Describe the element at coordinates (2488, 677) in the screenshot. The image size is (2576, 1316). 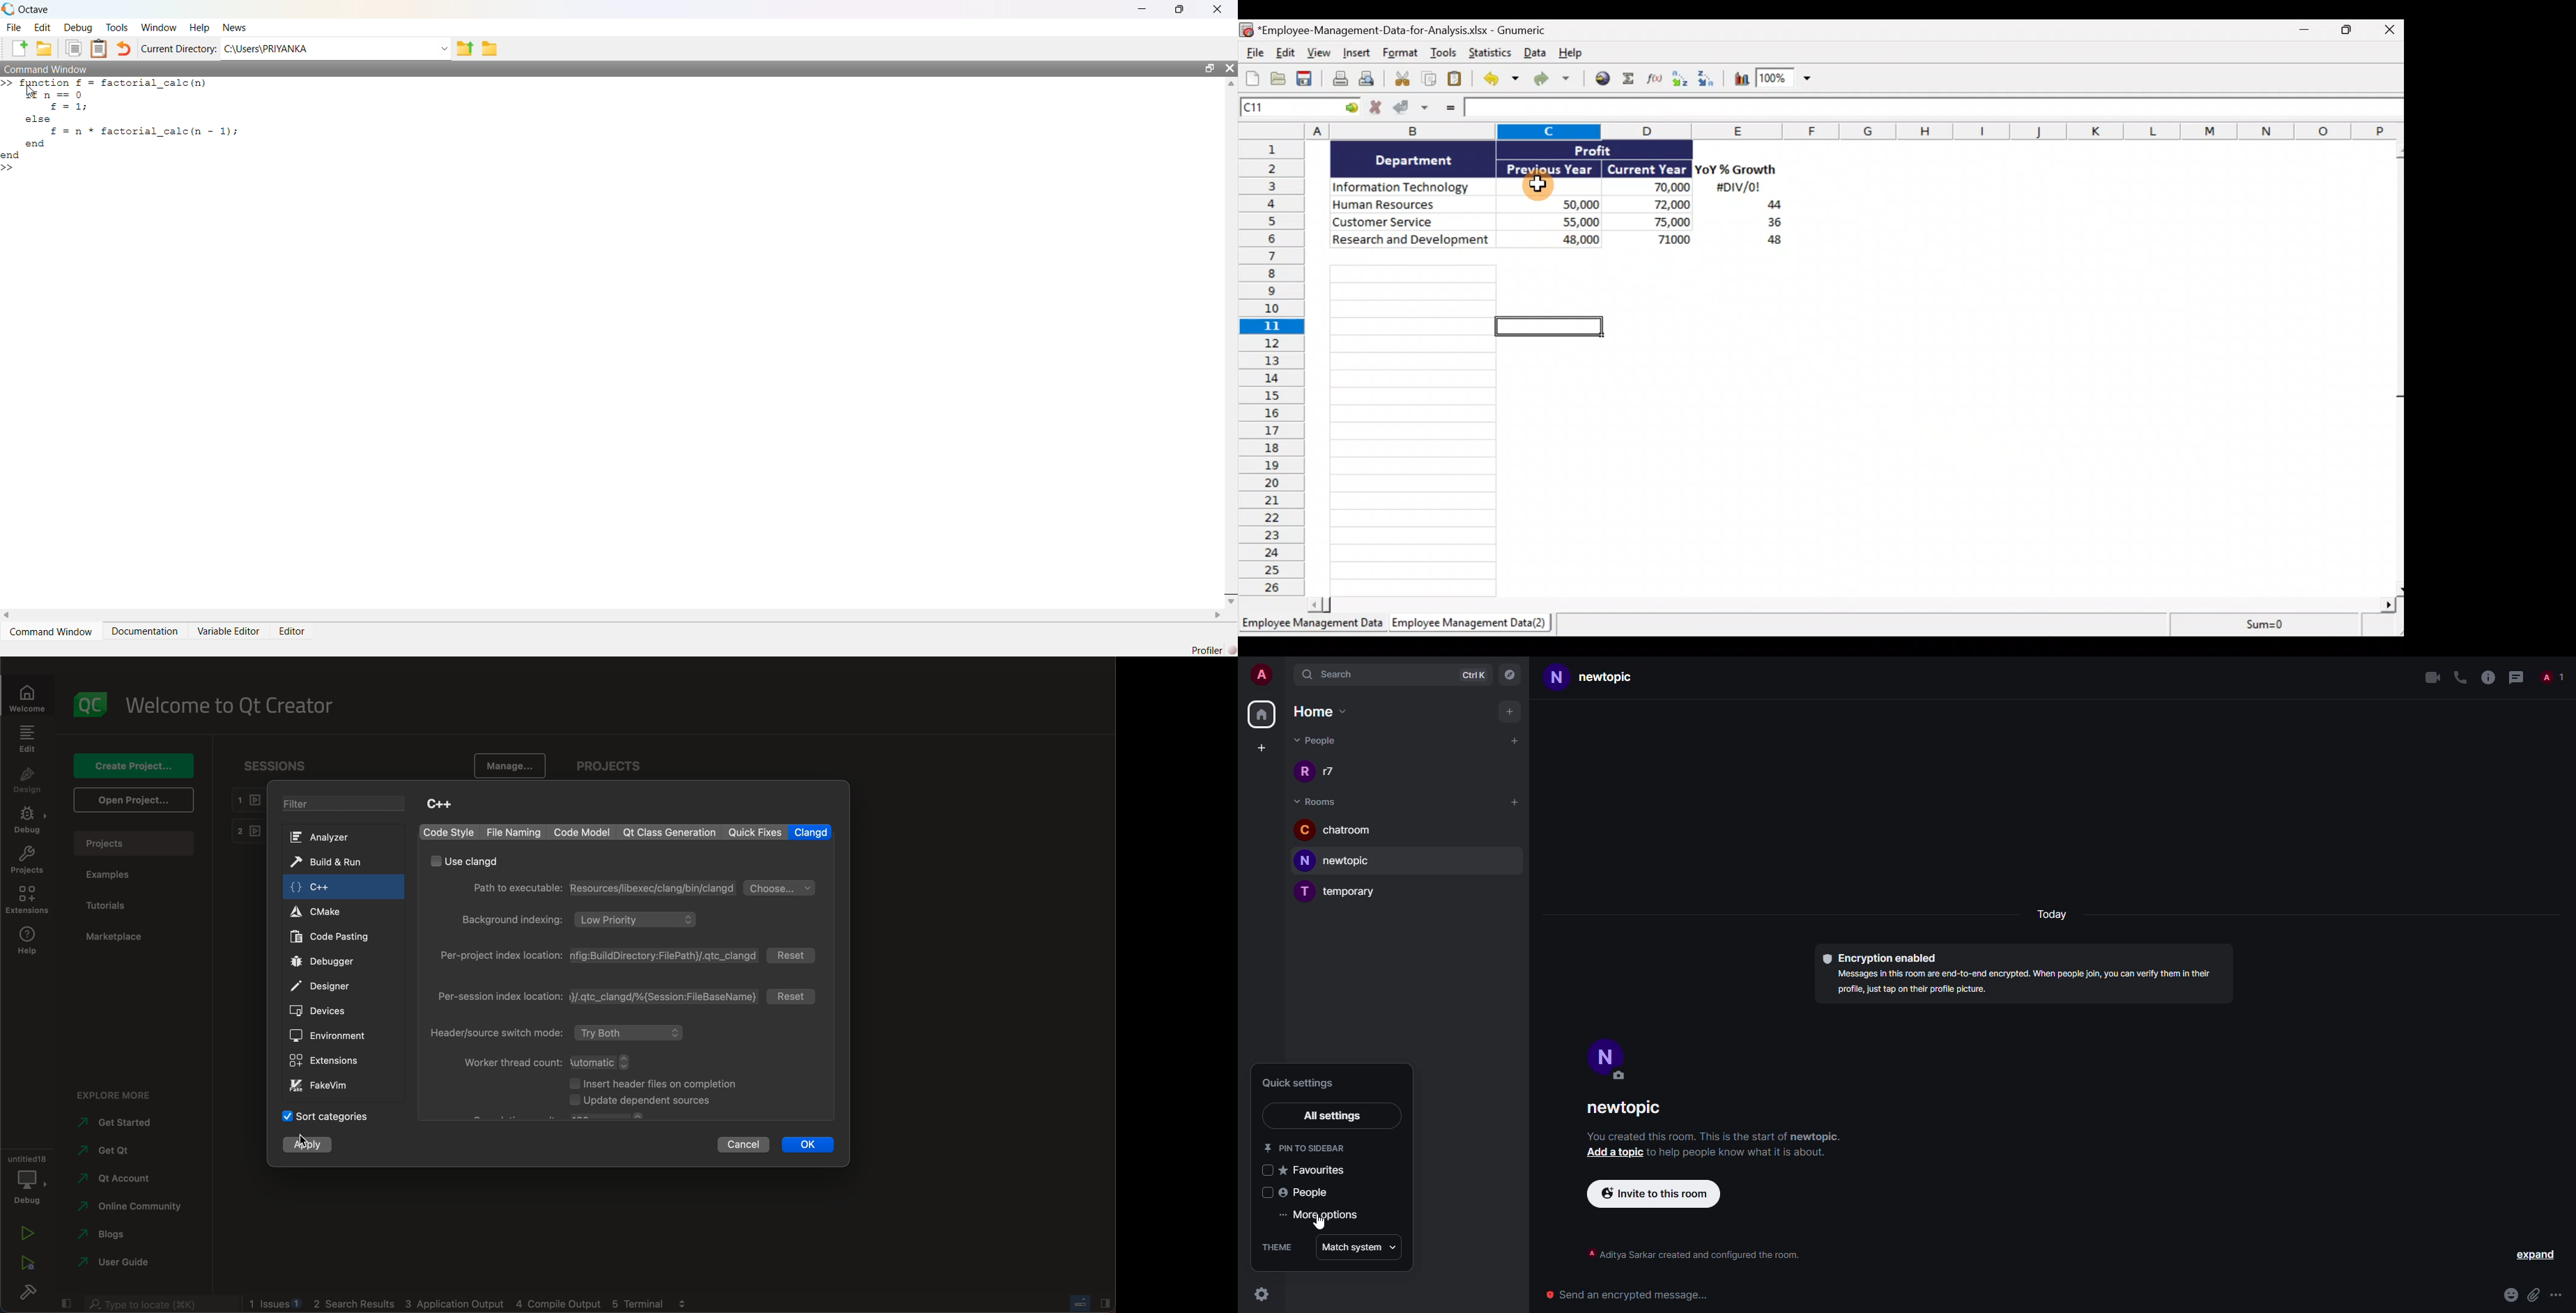
I see `info` at that location.